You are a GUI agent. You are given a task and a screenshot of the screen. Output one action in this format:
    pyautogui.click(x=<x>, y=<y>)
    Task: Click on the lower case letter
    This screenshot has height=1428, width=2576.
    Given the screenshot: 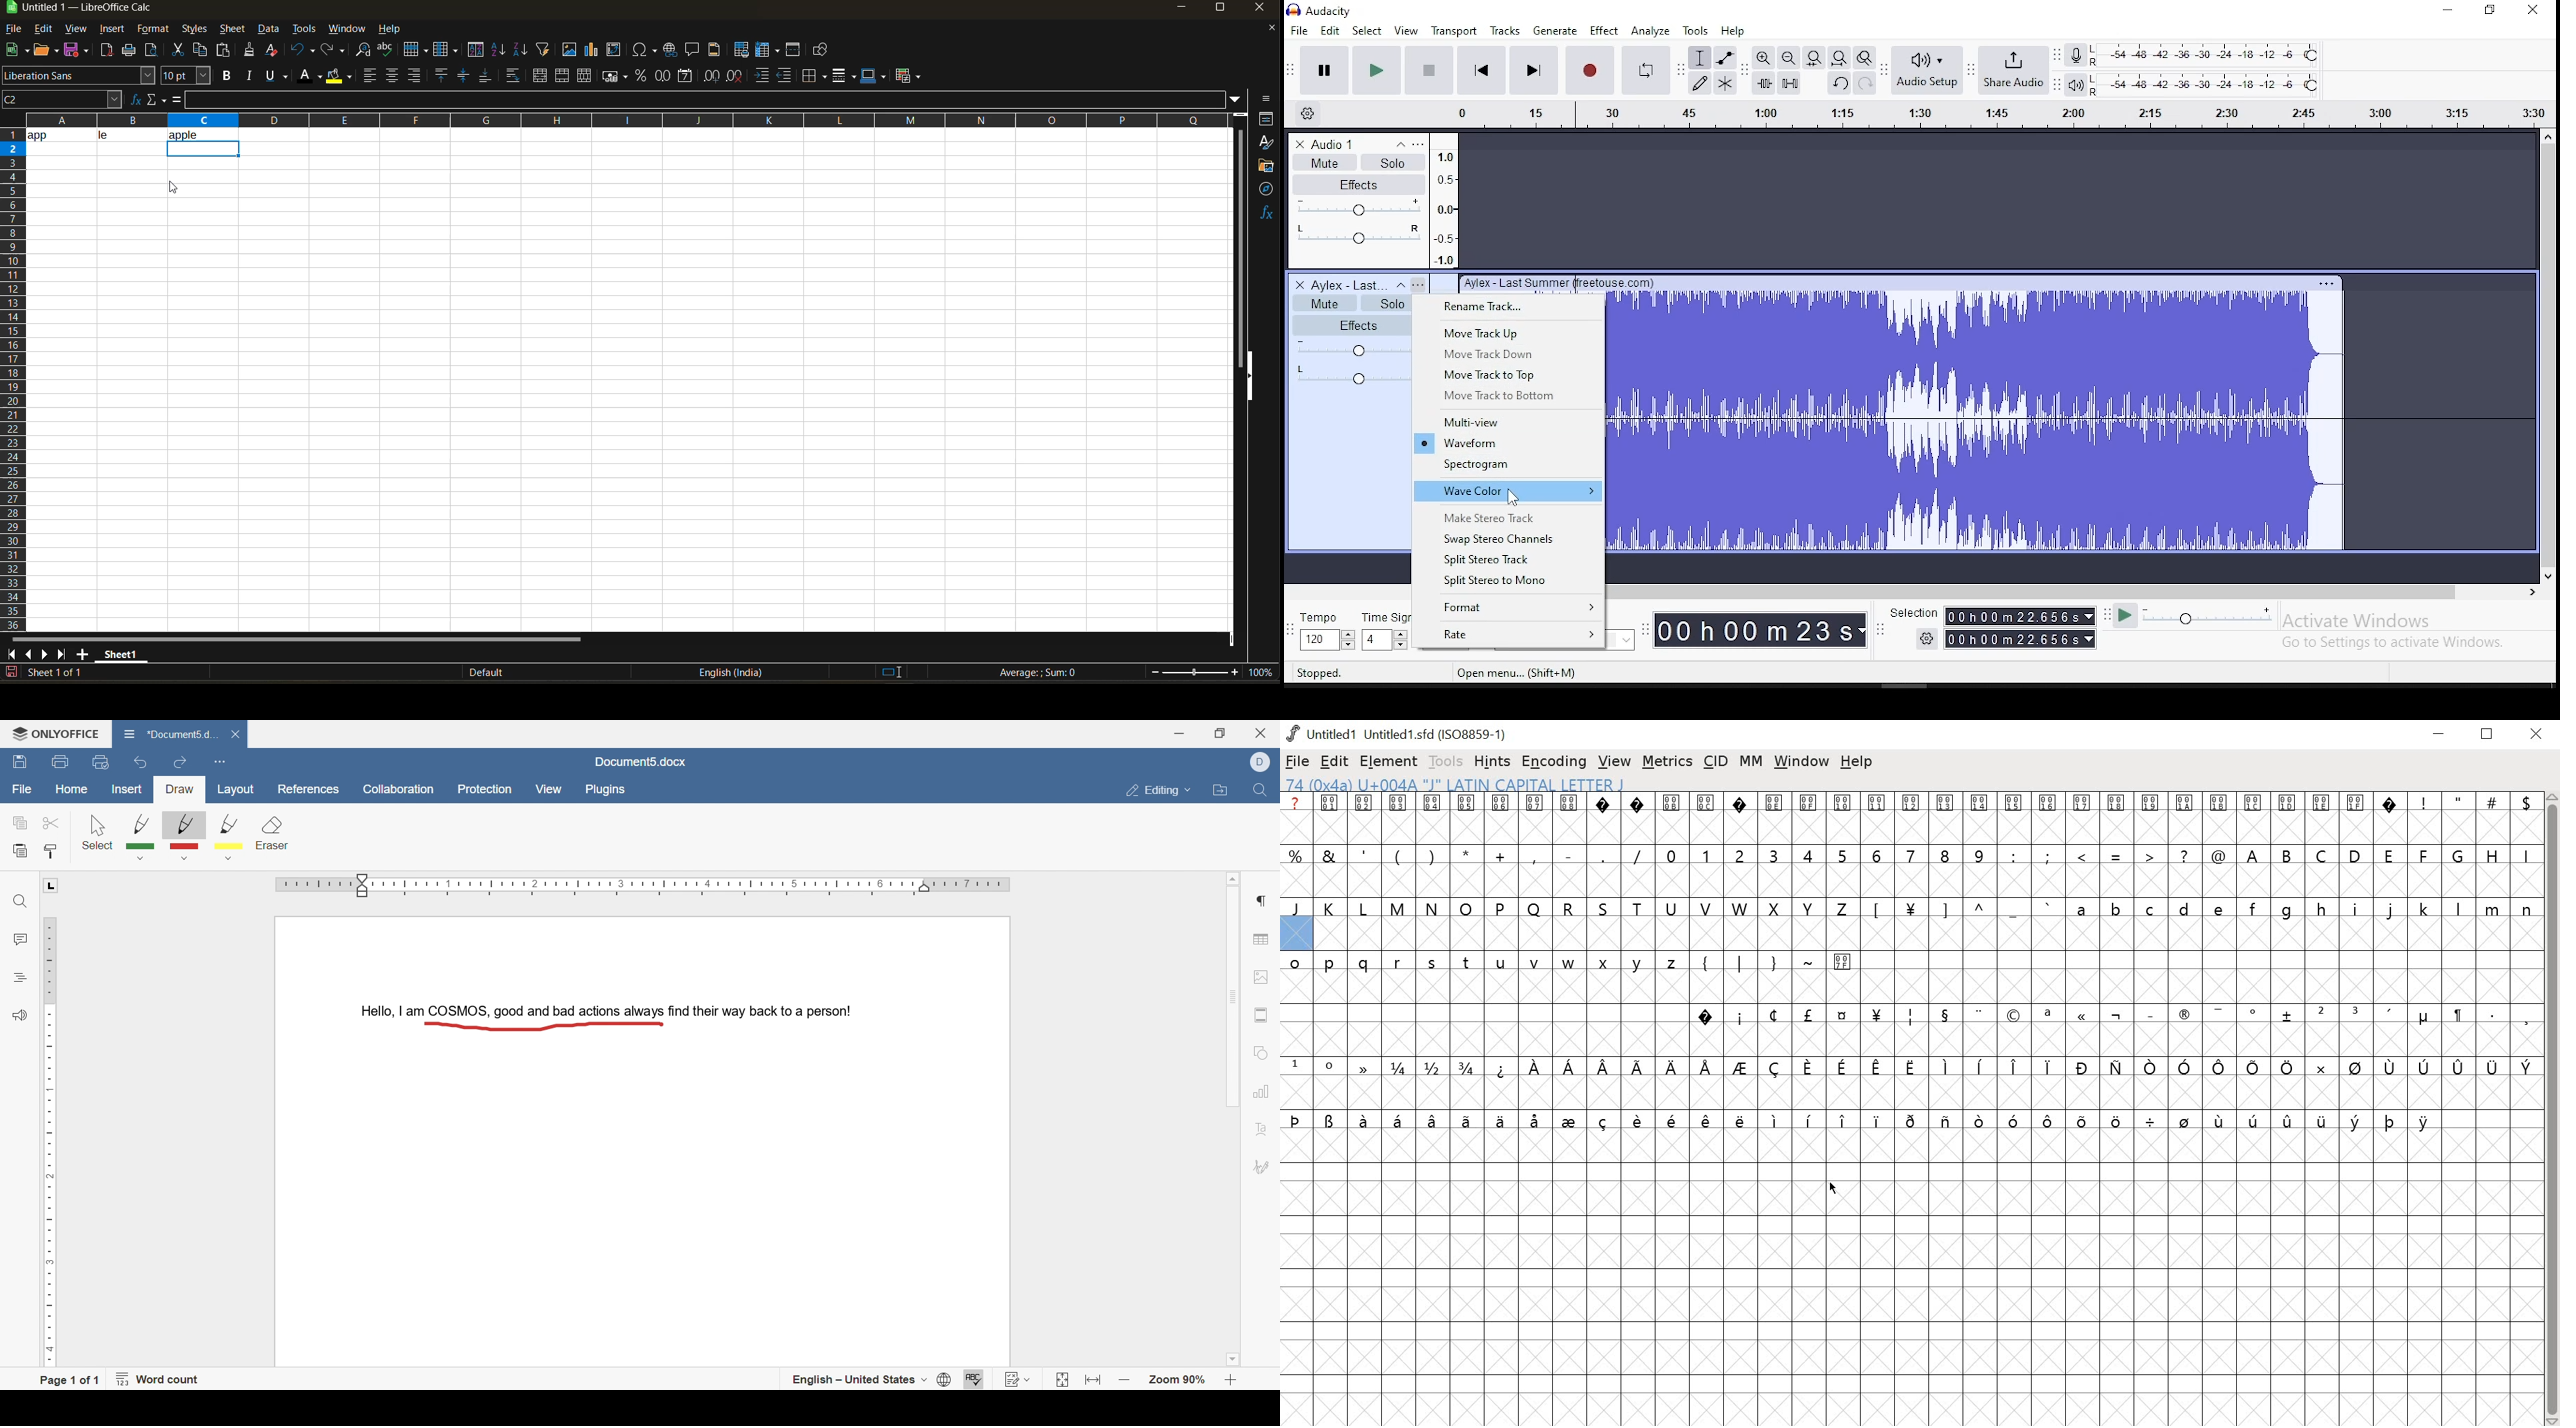 What is the action you would take?
    pyautogui.click(x=2302, y=908)
    